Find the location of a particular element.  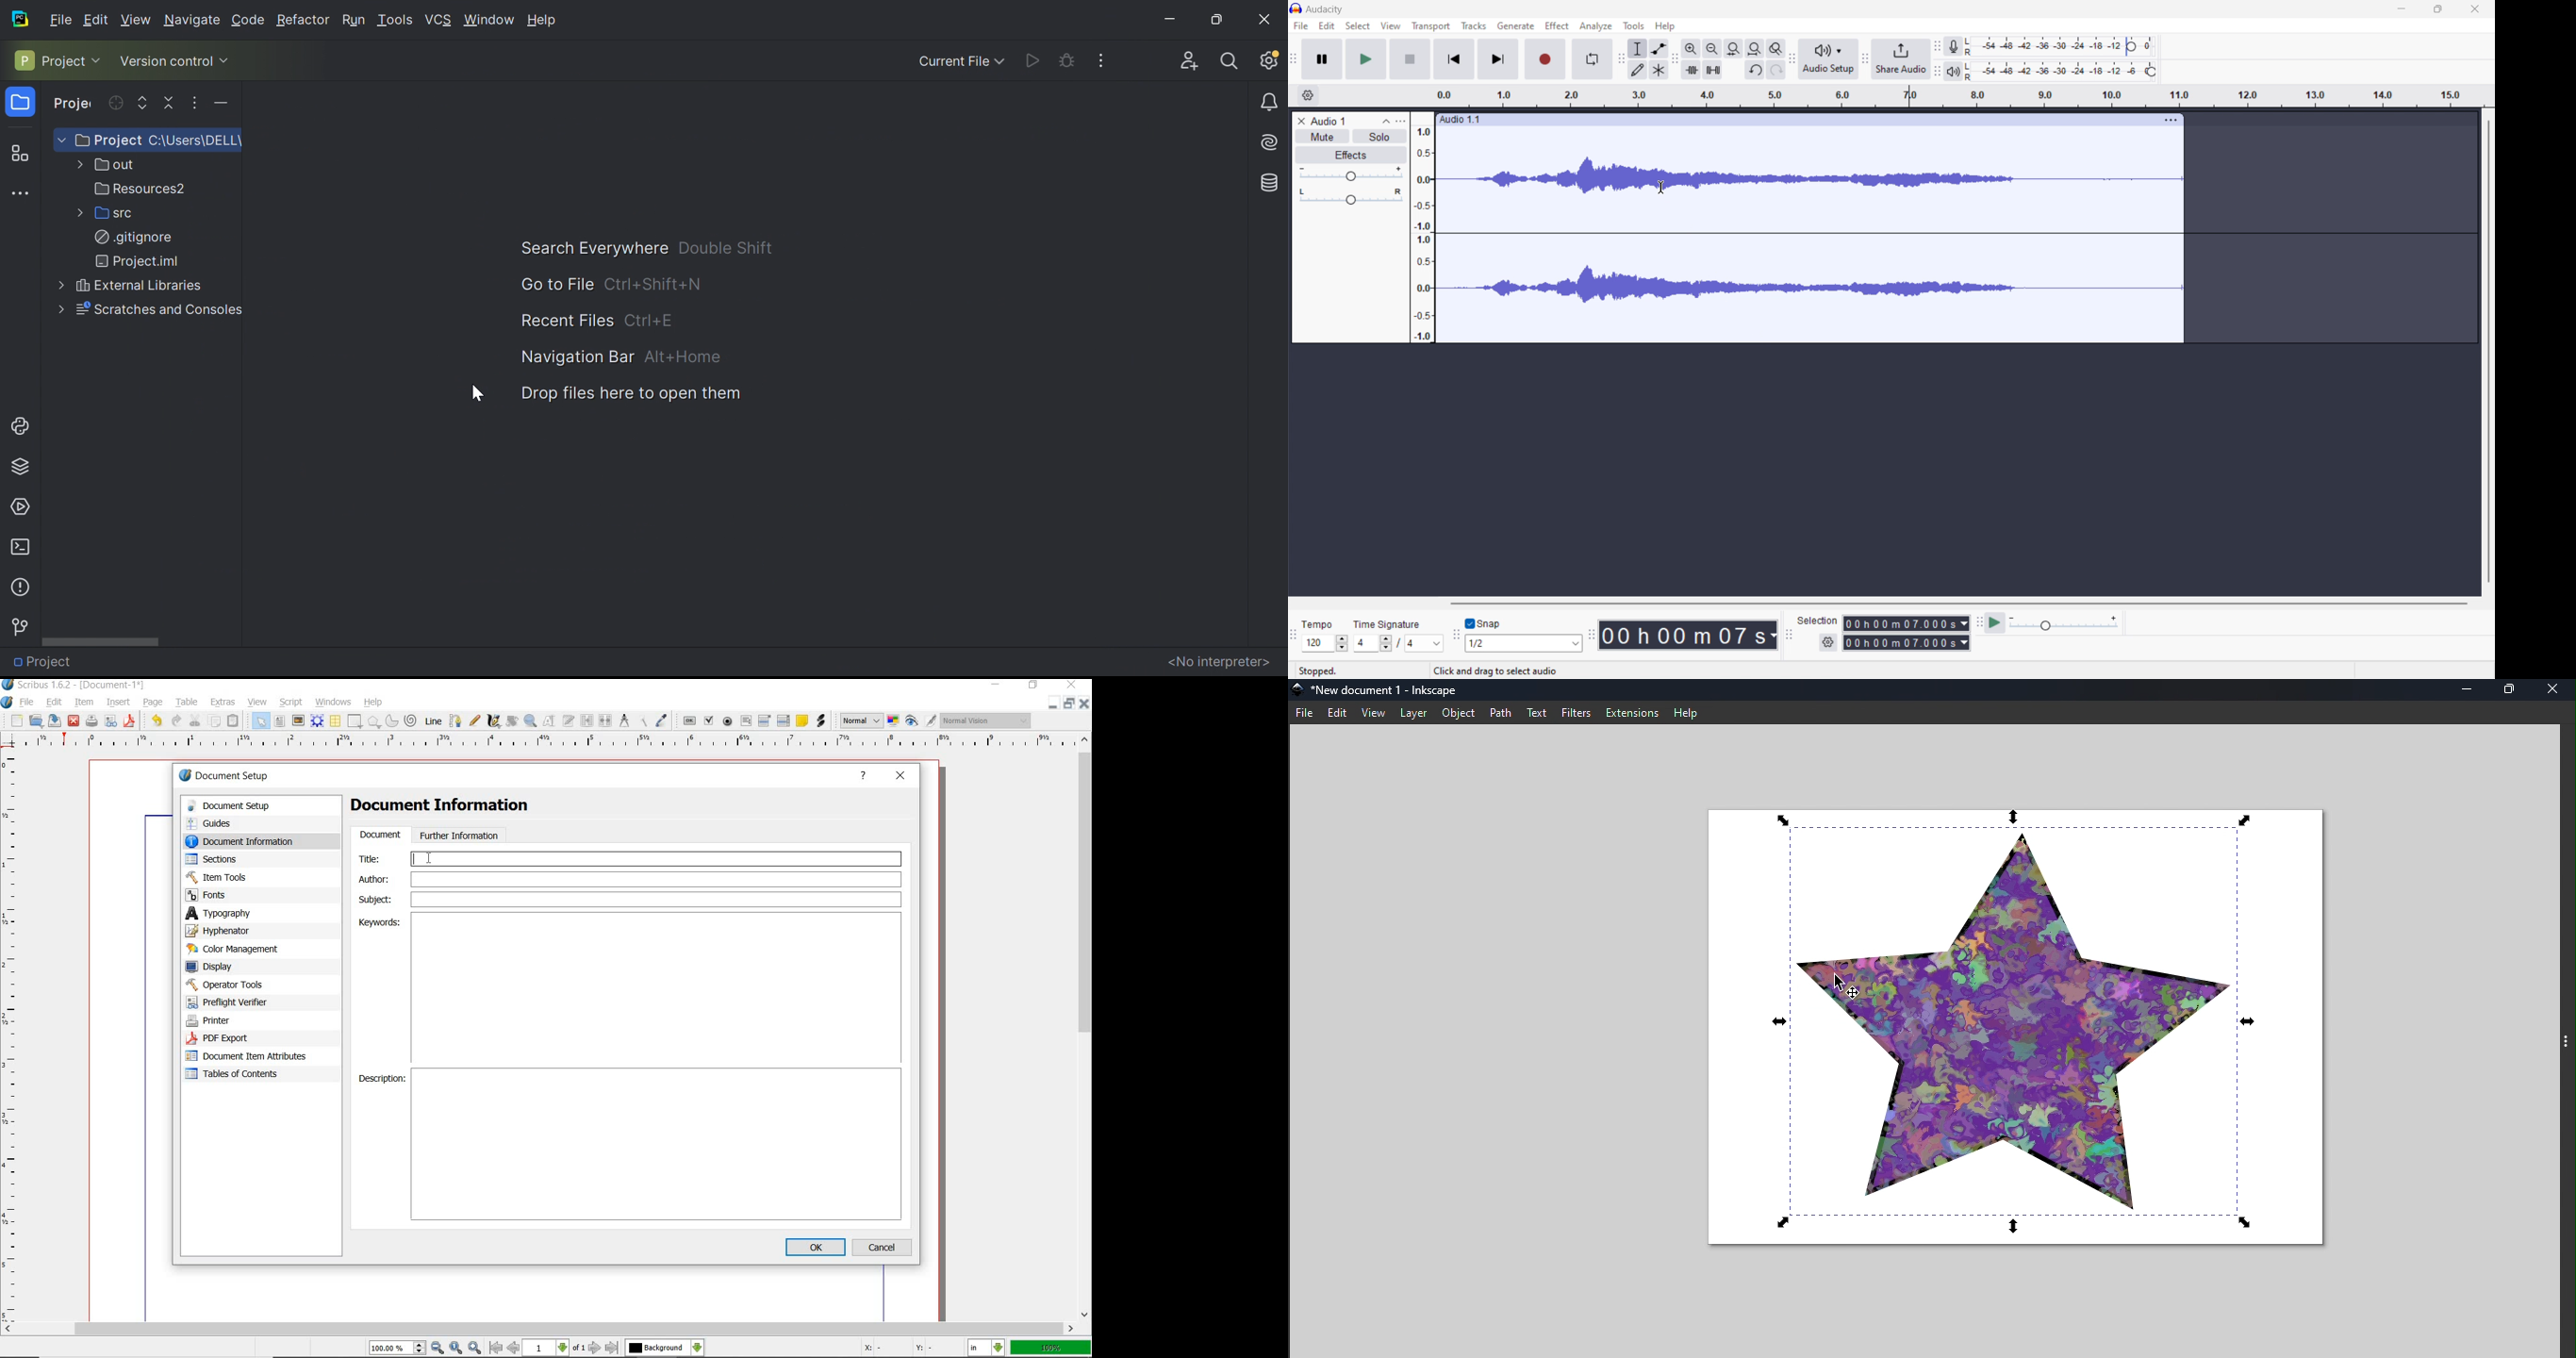

mute is located at coordinates (1322, 136).